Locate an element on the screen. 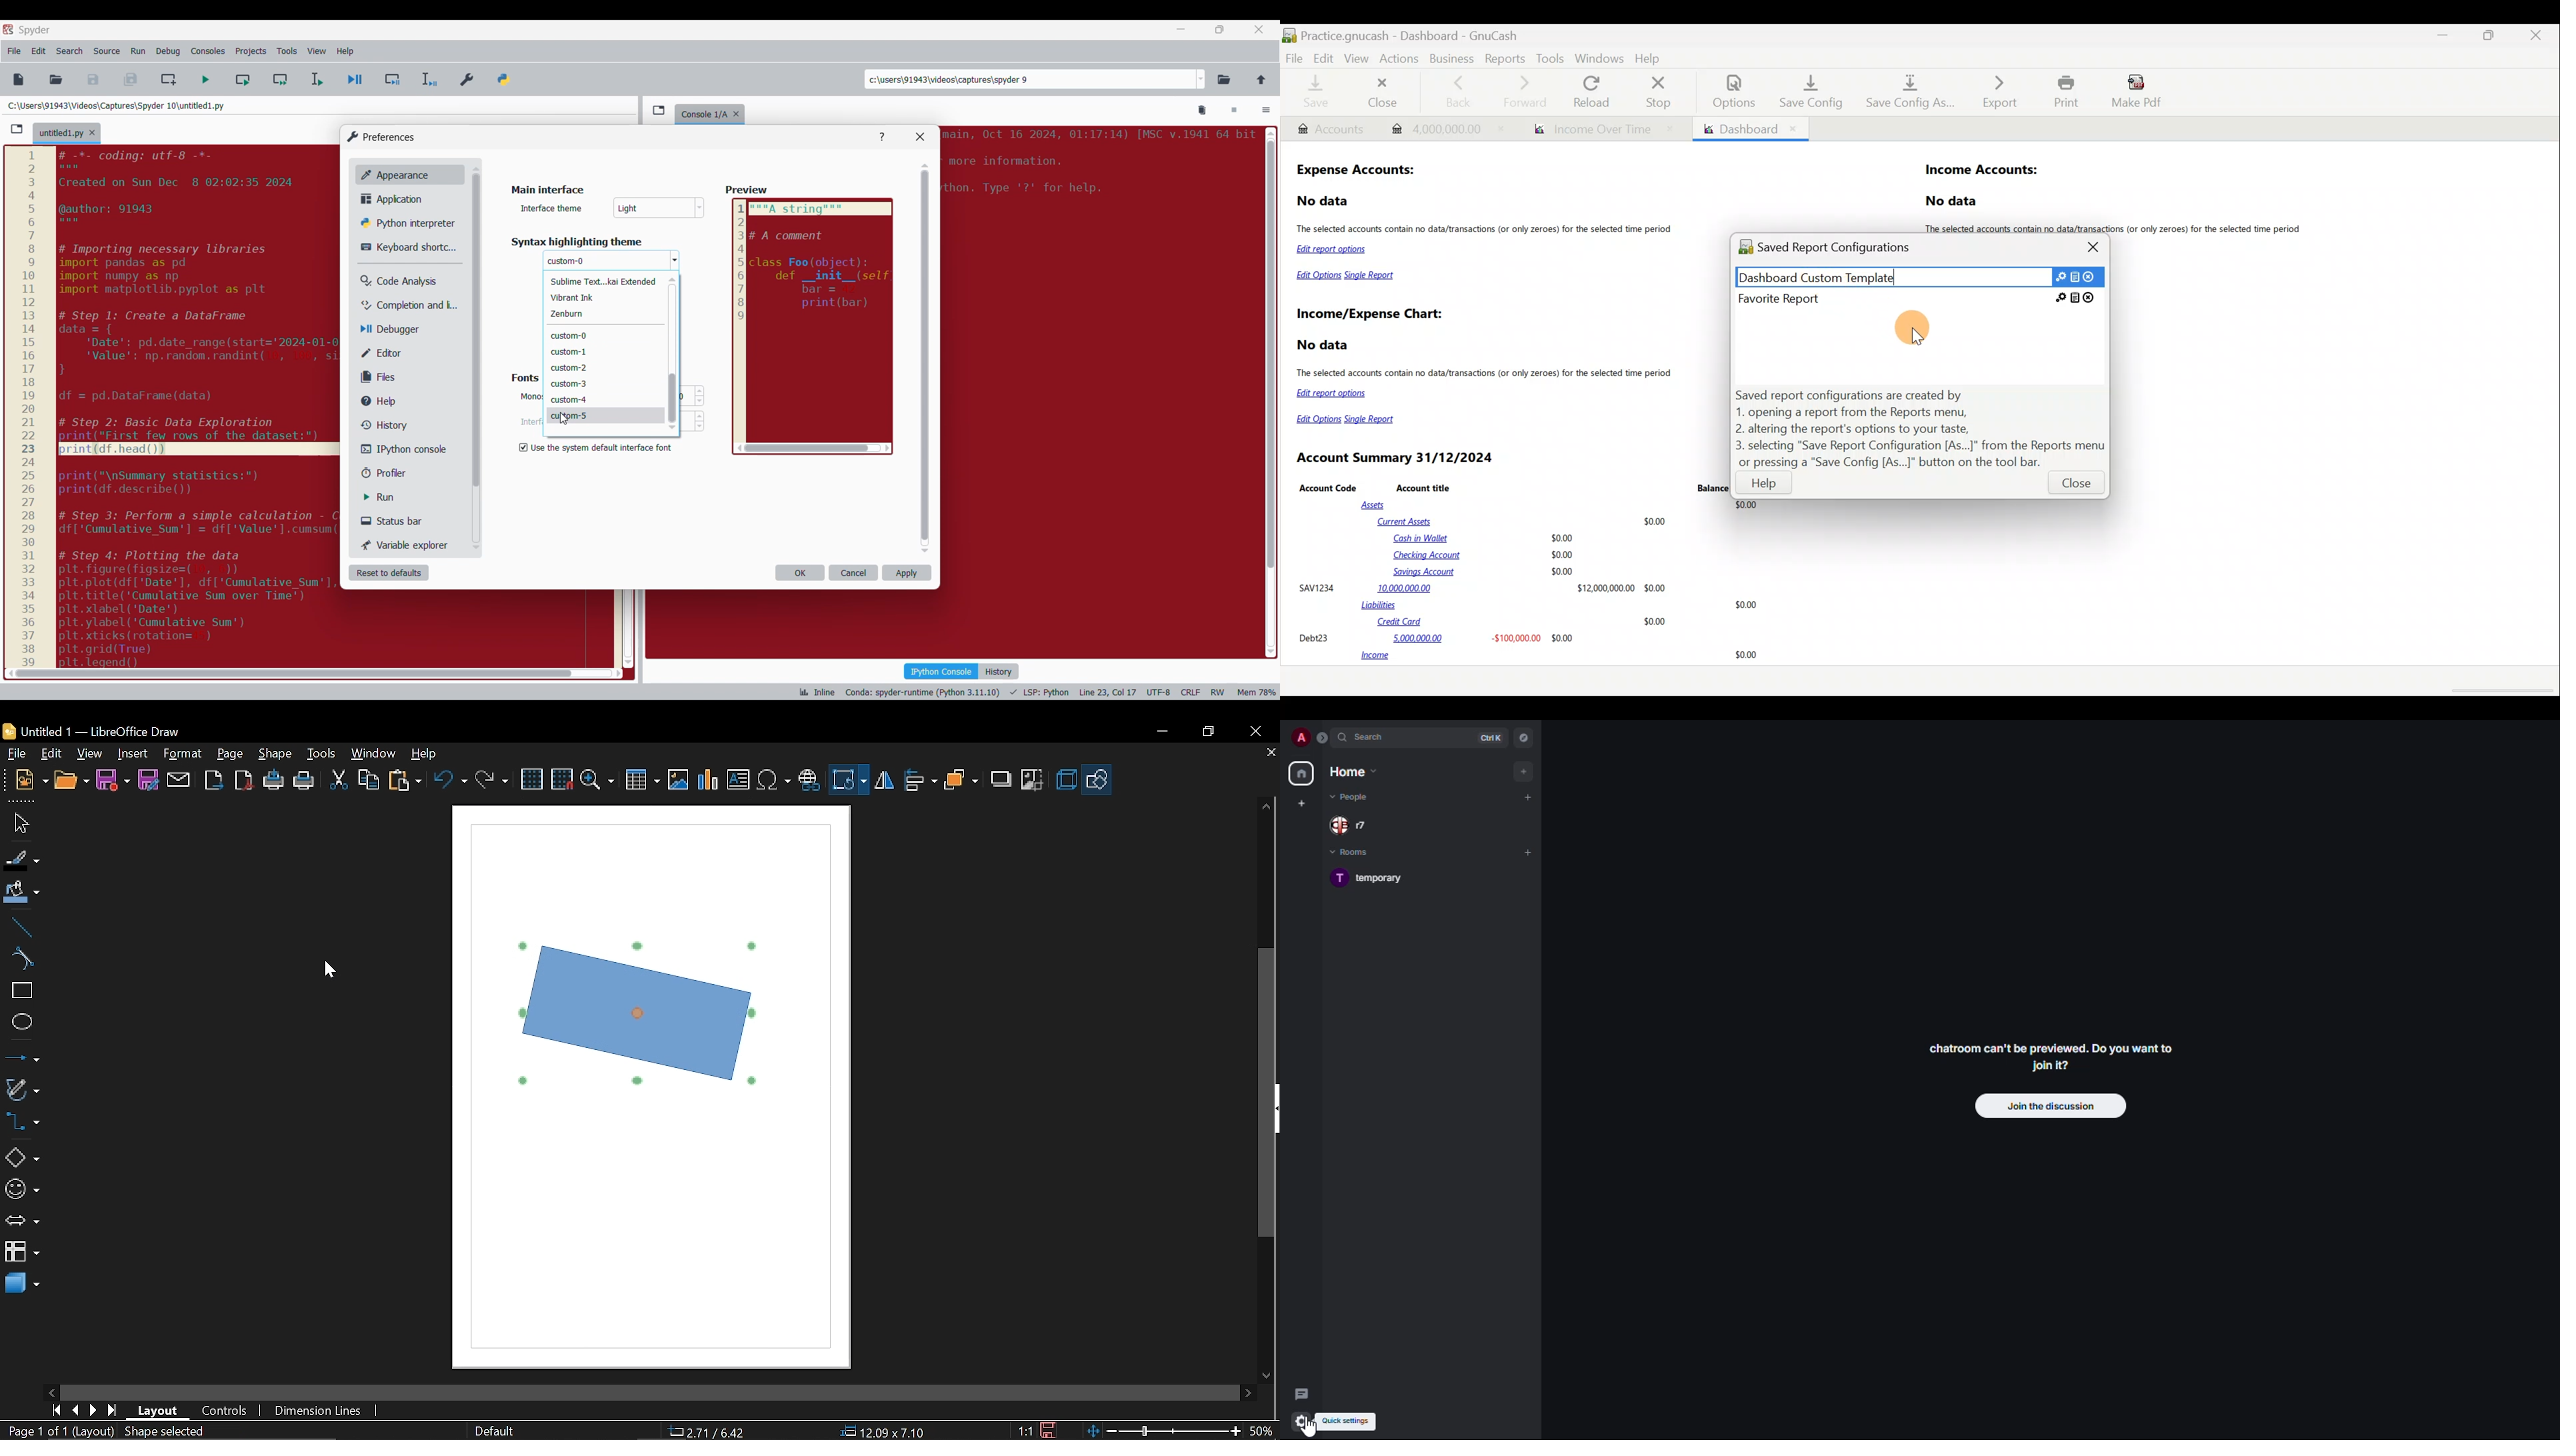 This screenshot has height=1456, width=2576. Save is located at coordinates (1315, 93).